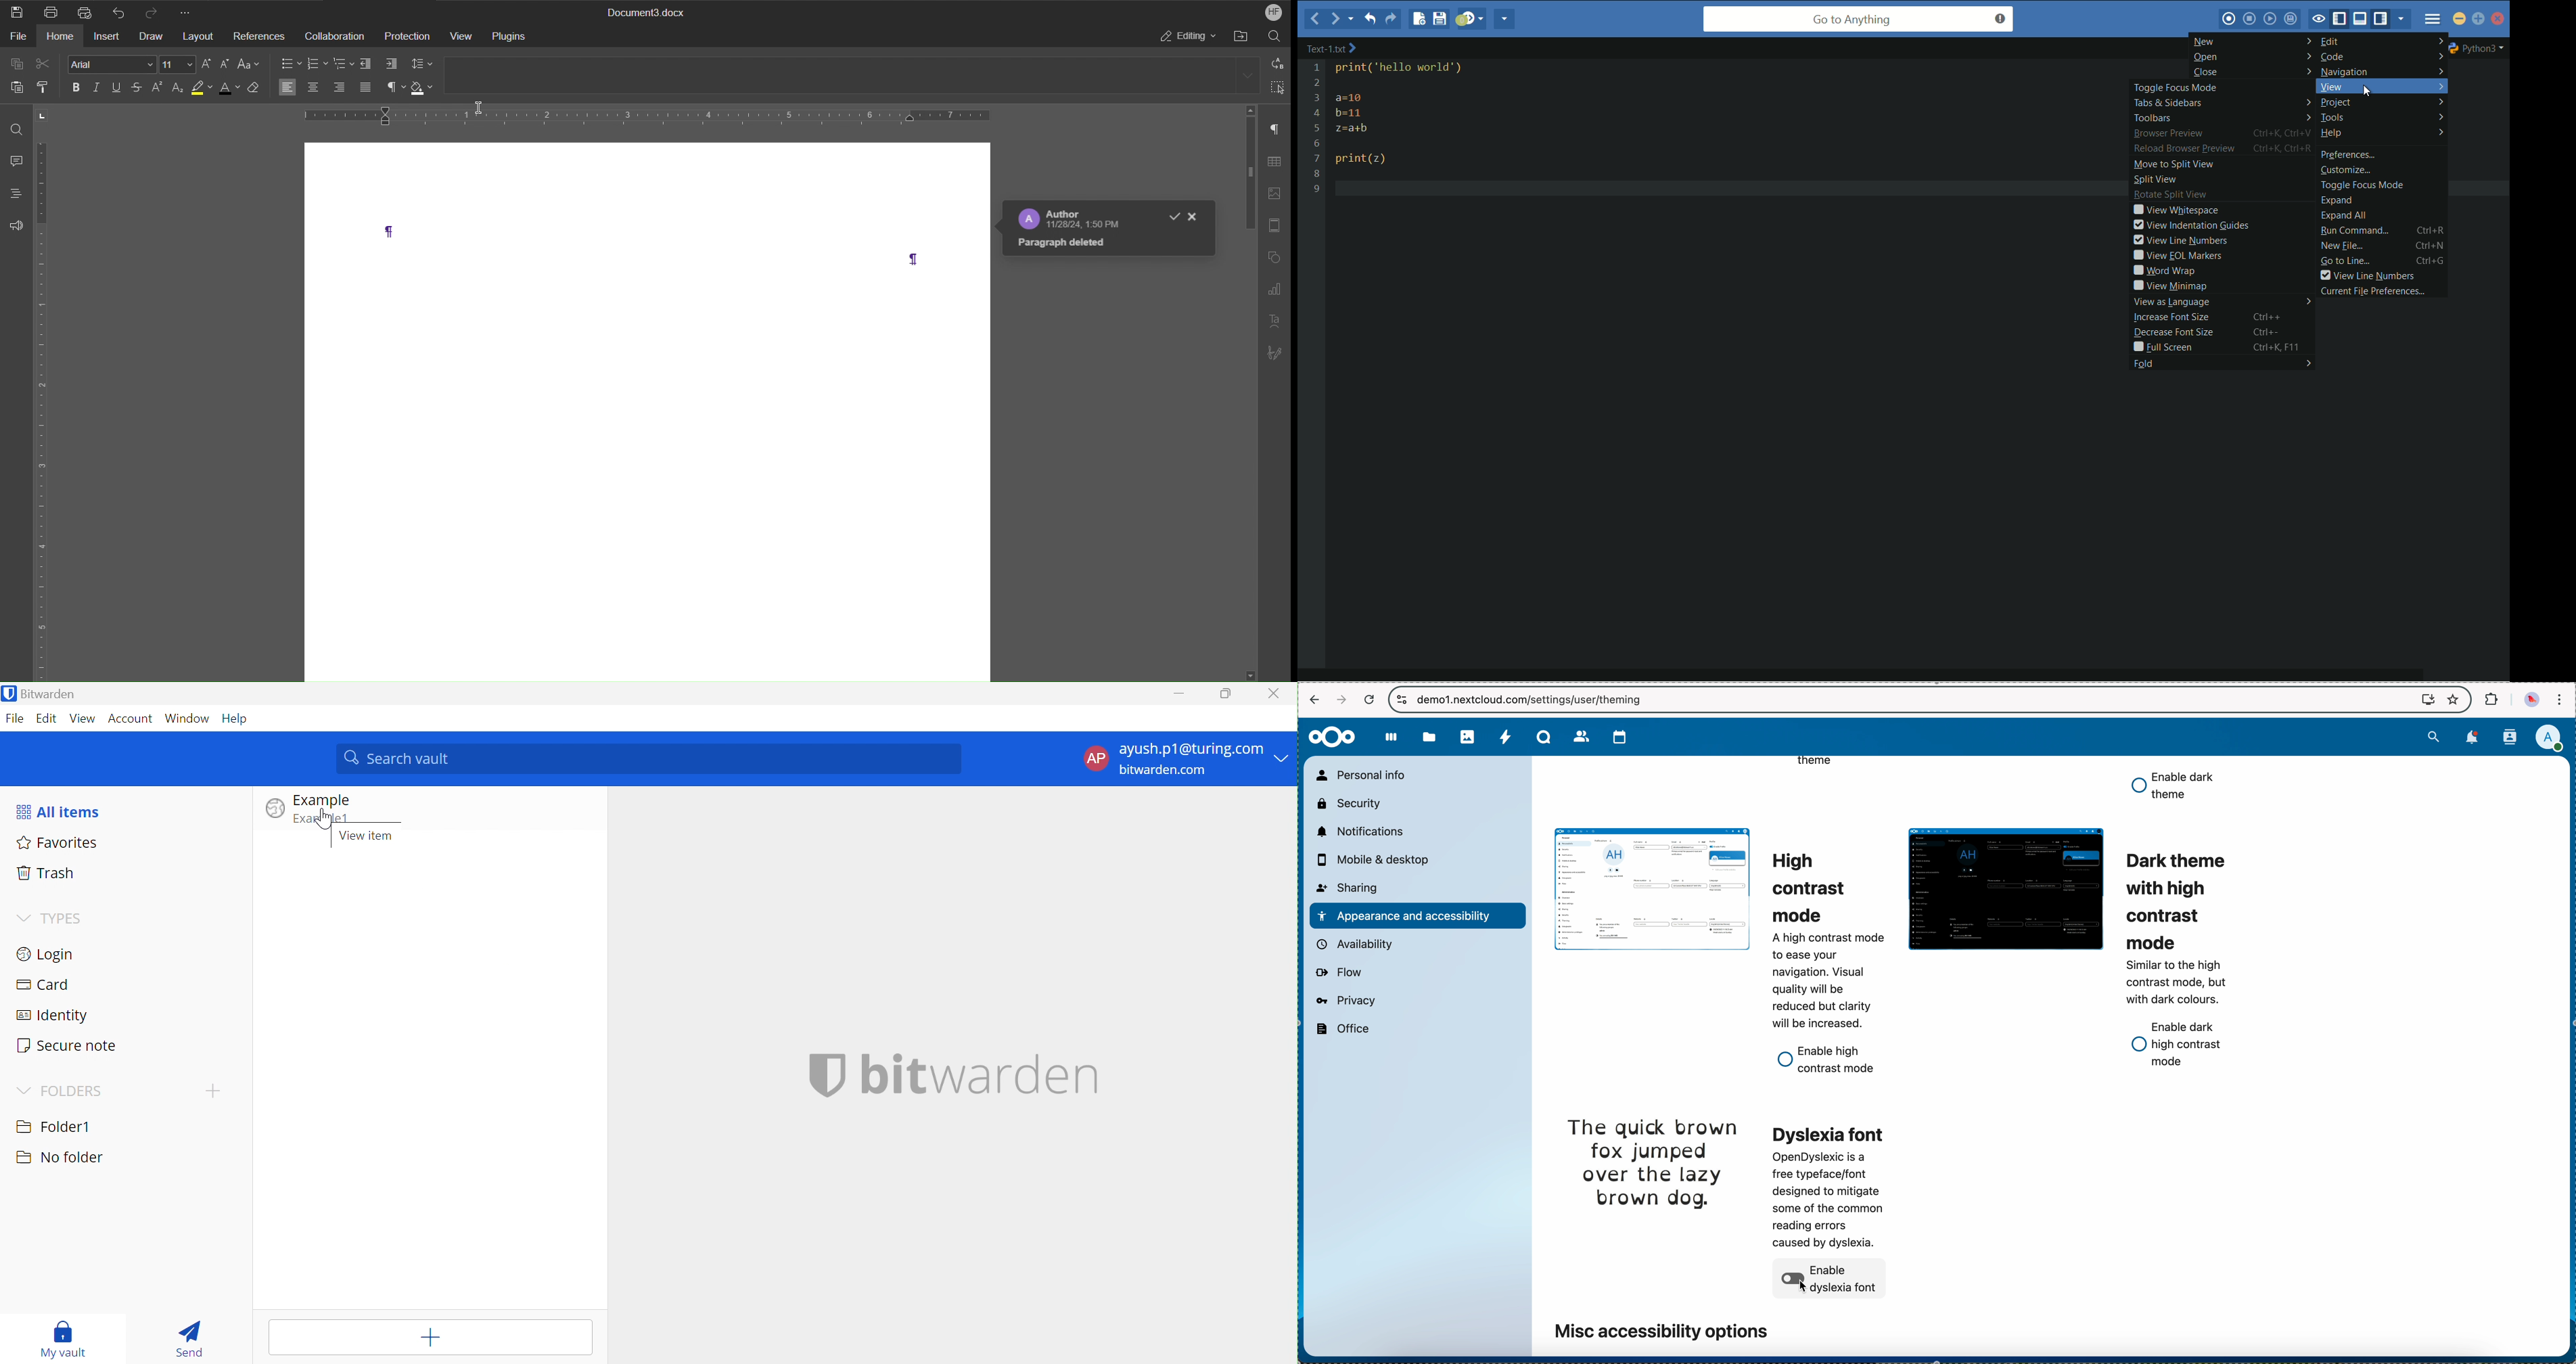 Image resolution: width=2576 pixels, height=1372 pixels. What do you see at coordinates (59, 1158) in the screenshot?
I see `No folder` at bounding box center [59, 1158].